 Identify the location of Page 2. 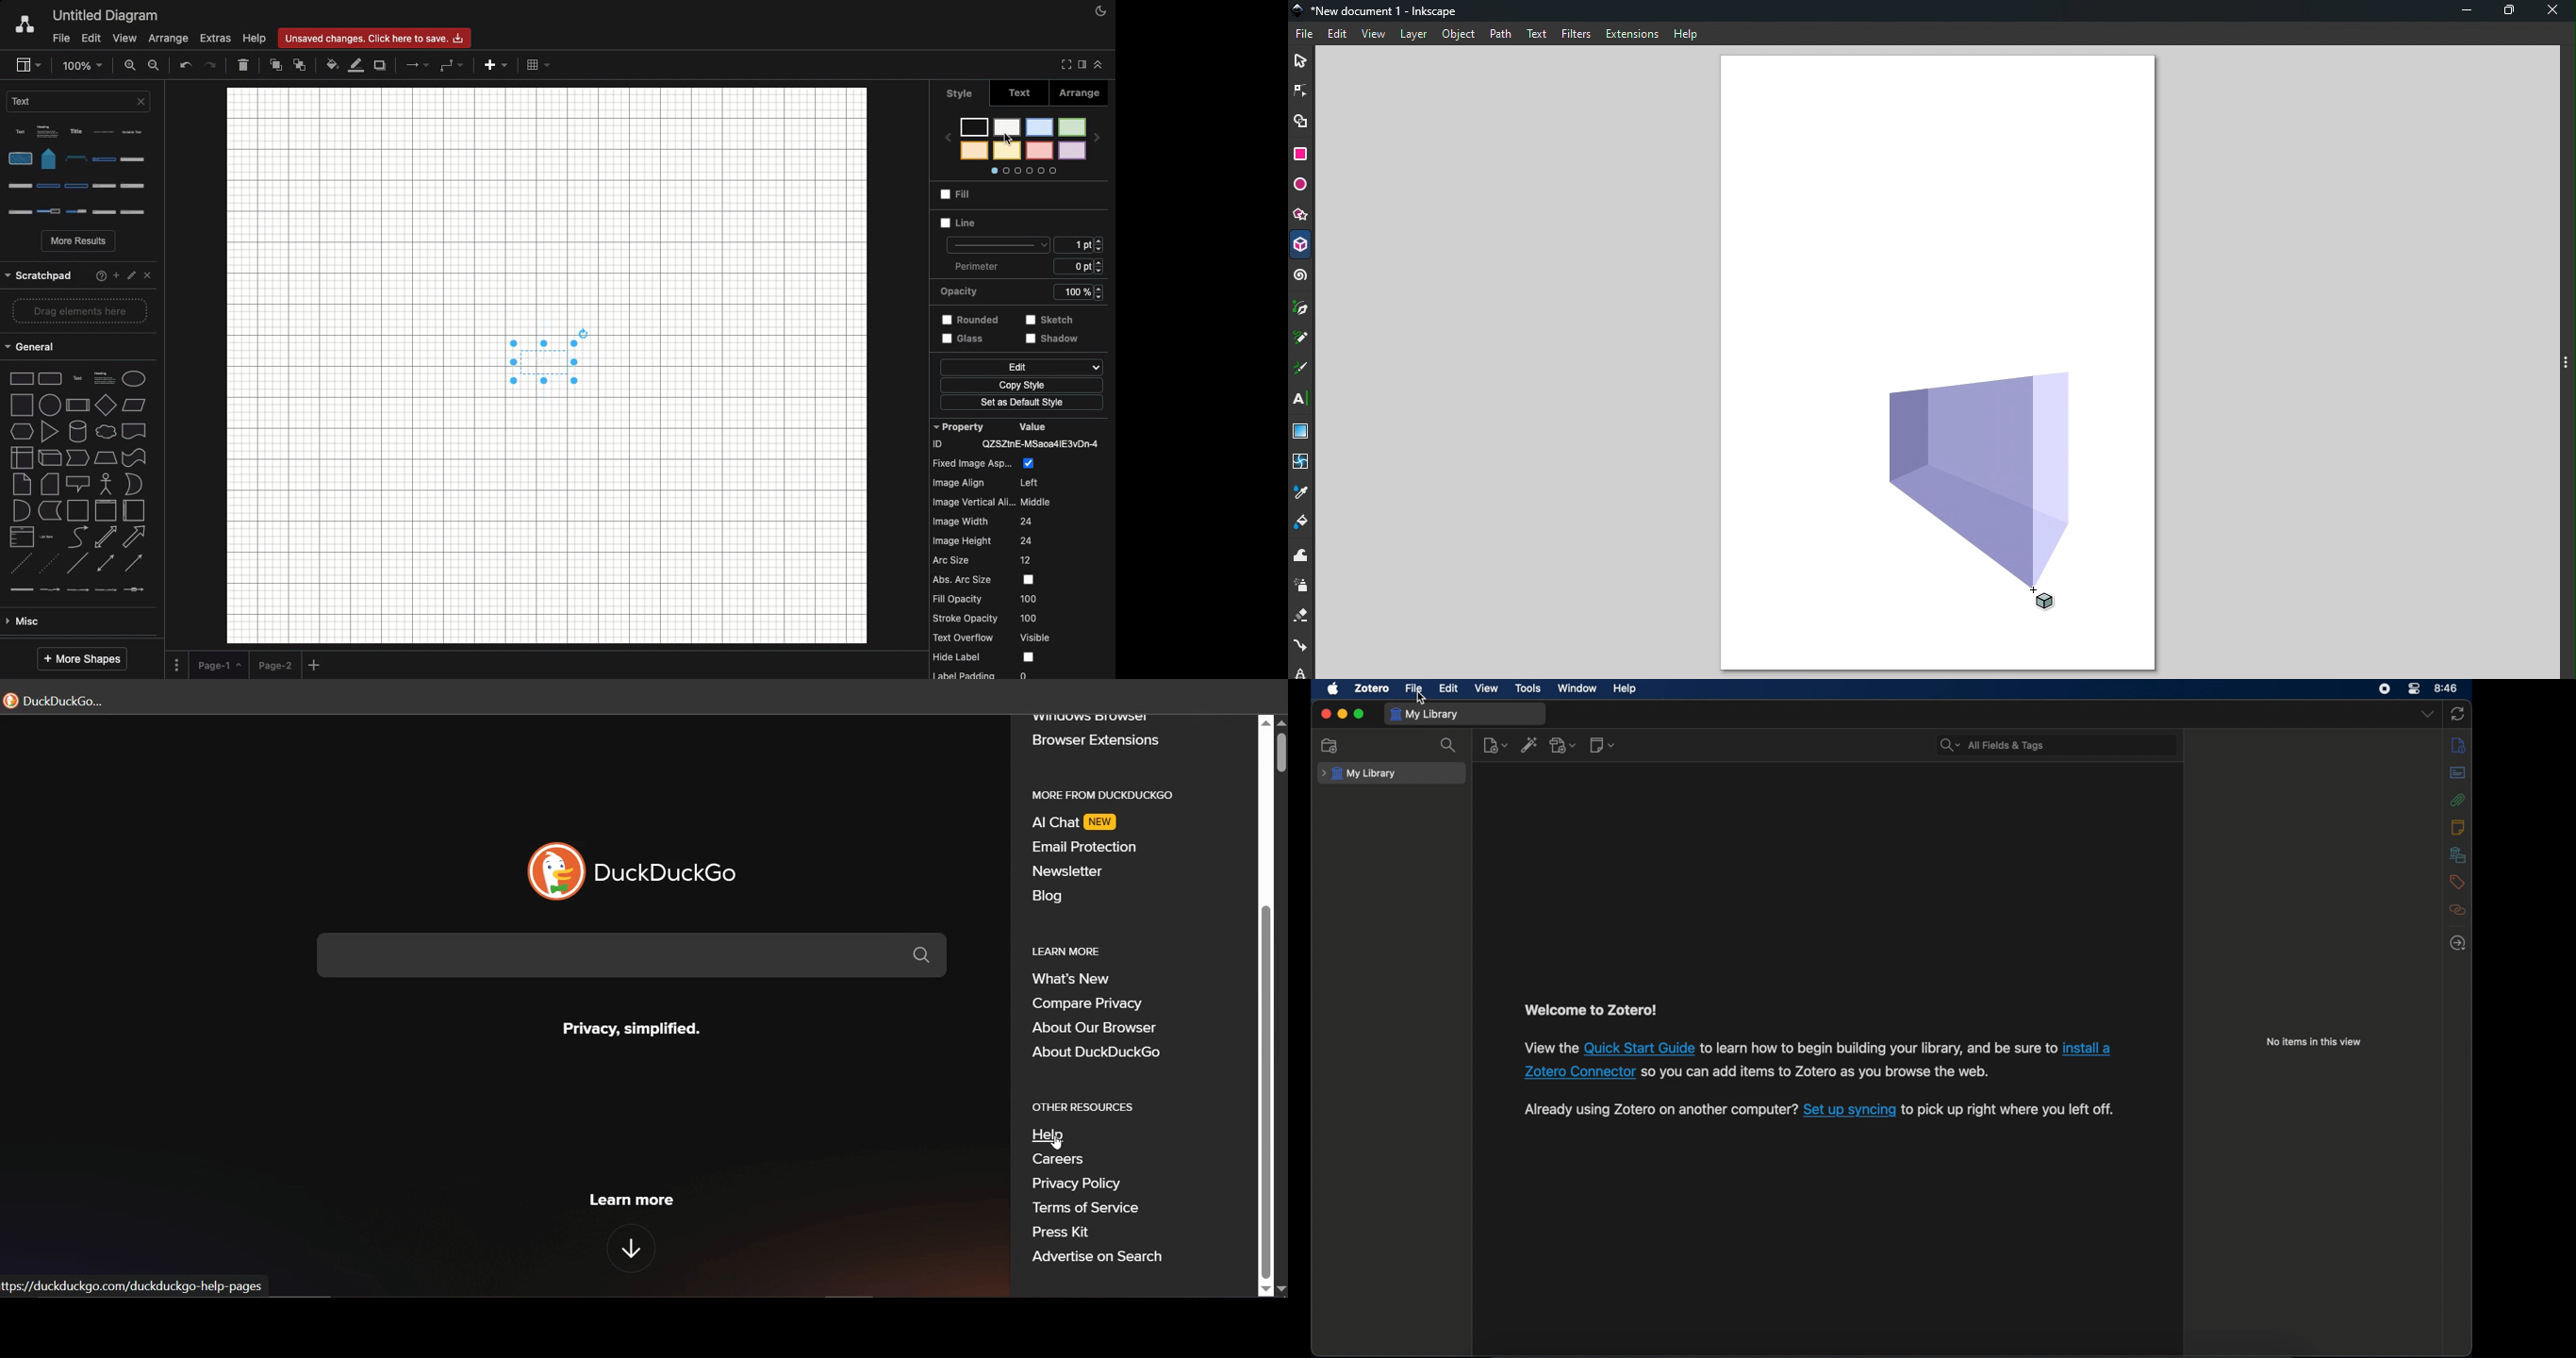
(274, 664).